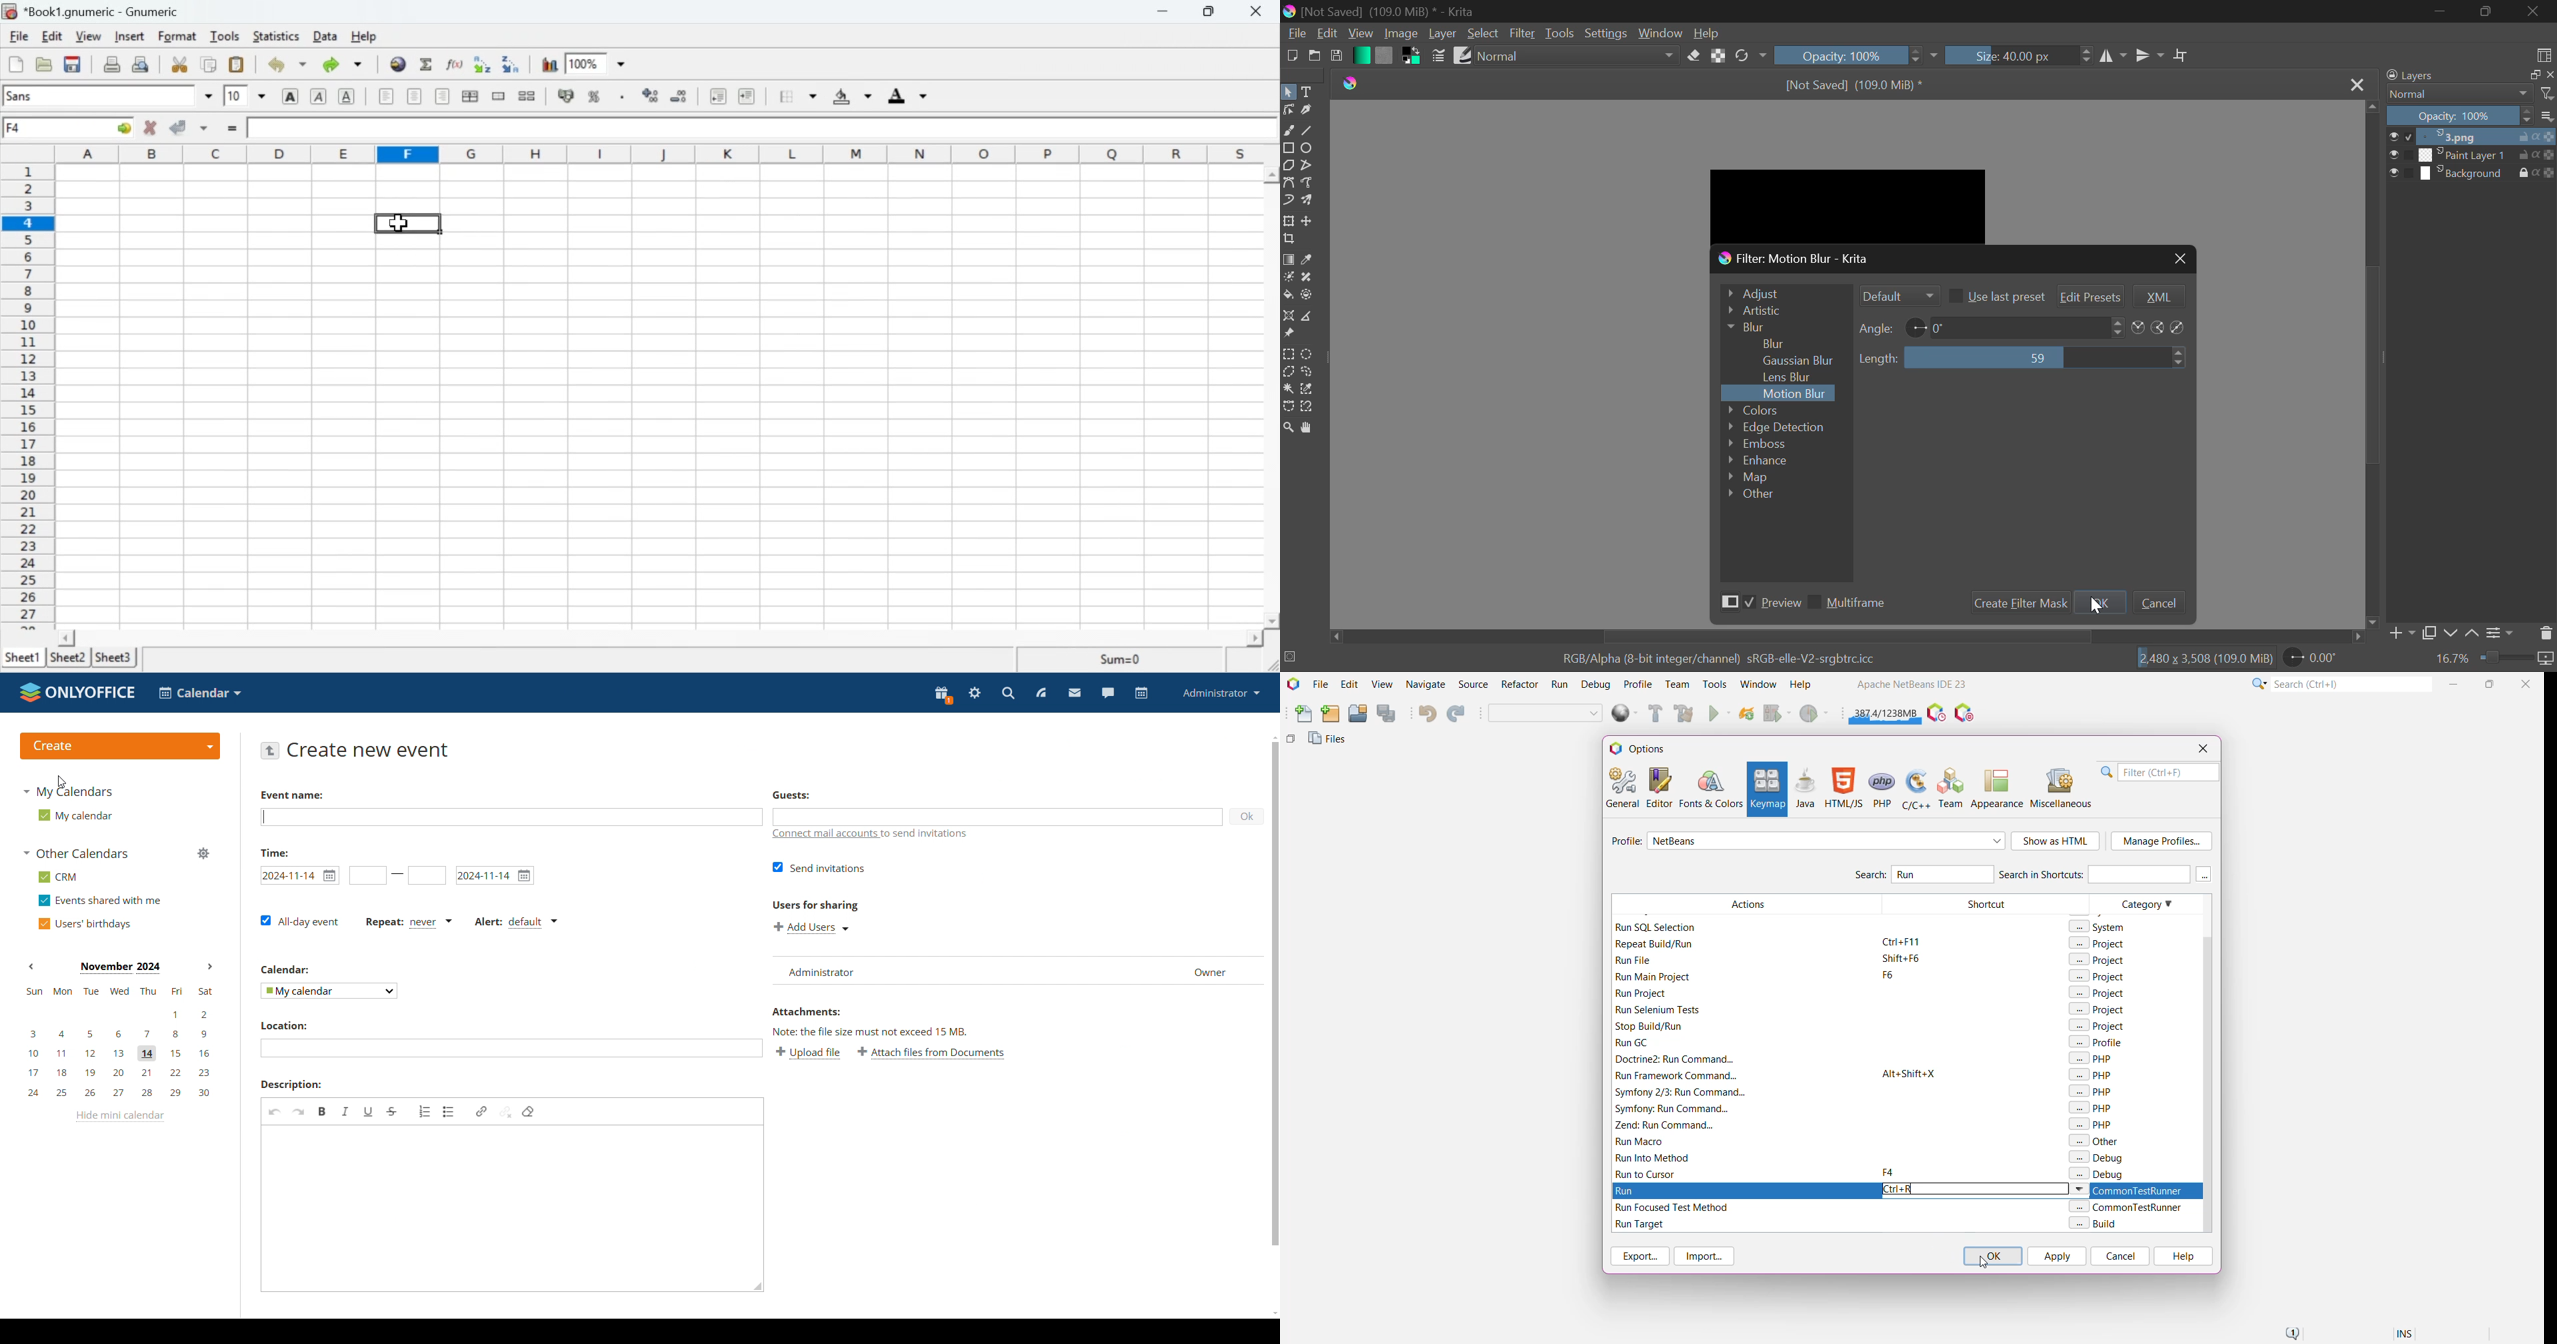  What do you see at coordinates (2180, 358) in the screenshot?
I see `Increase or decrease length ` at bounding box center [2180, 358].